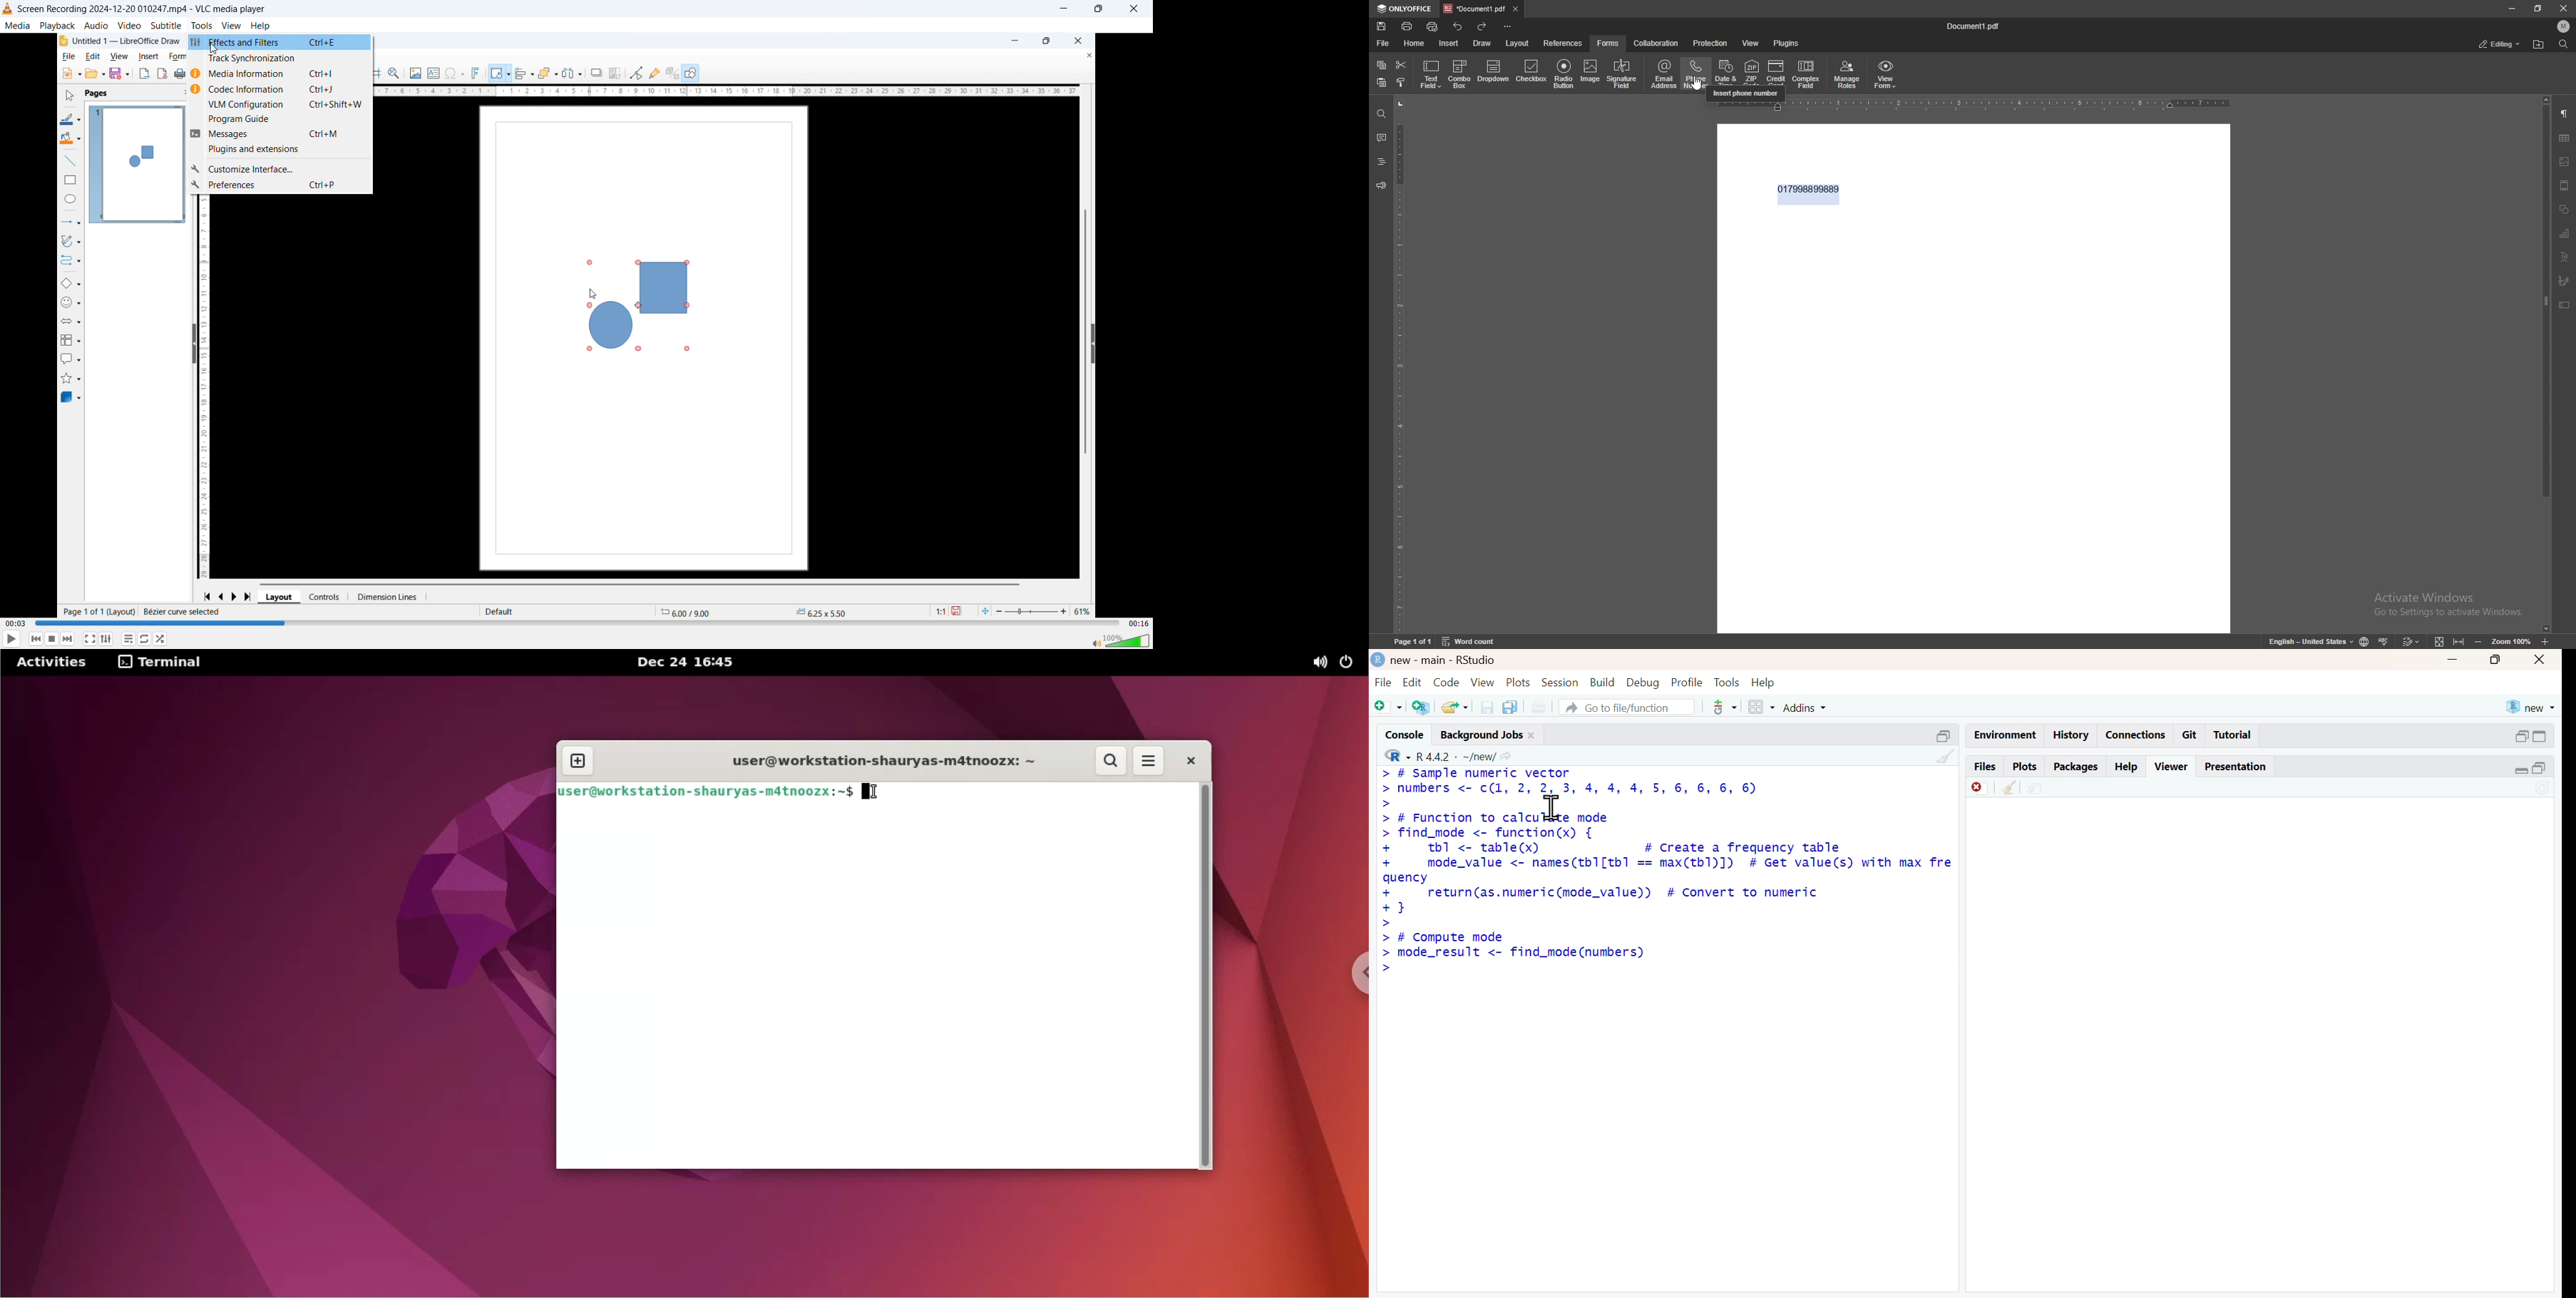 The image size is (2576, 1316). Describe the element at coordinates (1383, 682) in the screenshot. I see `file` at that location.